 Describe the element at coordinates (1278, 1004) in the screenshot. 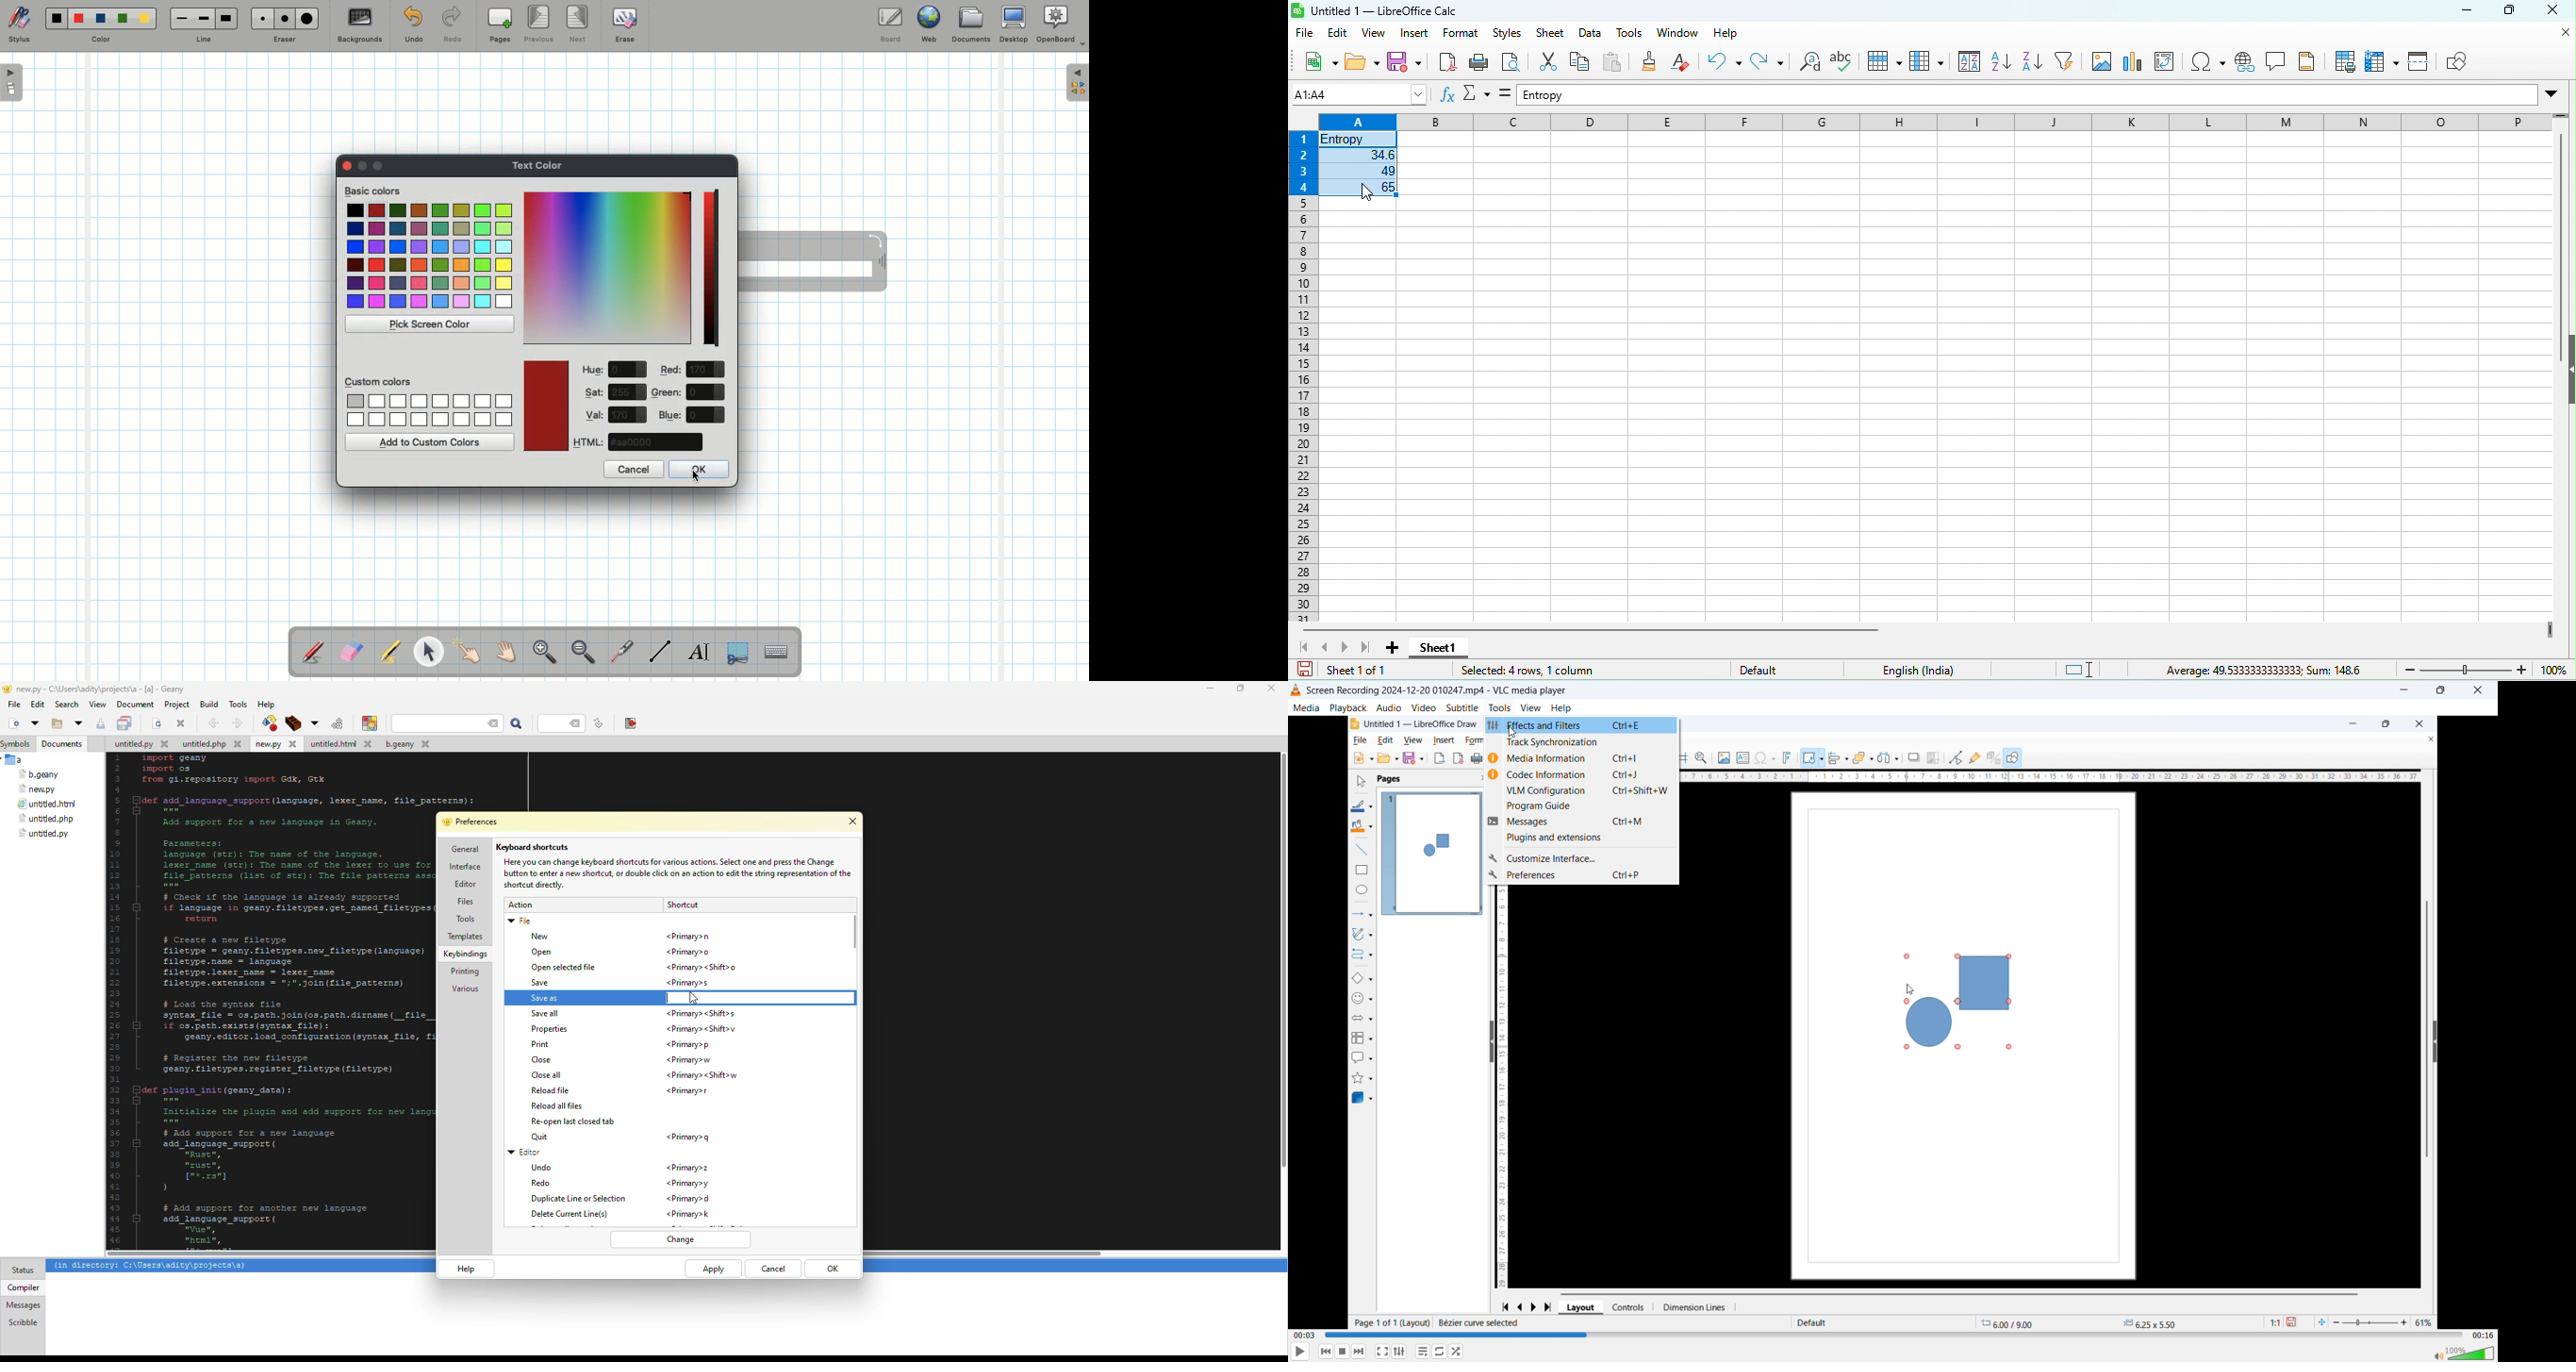

I see `` at that location.